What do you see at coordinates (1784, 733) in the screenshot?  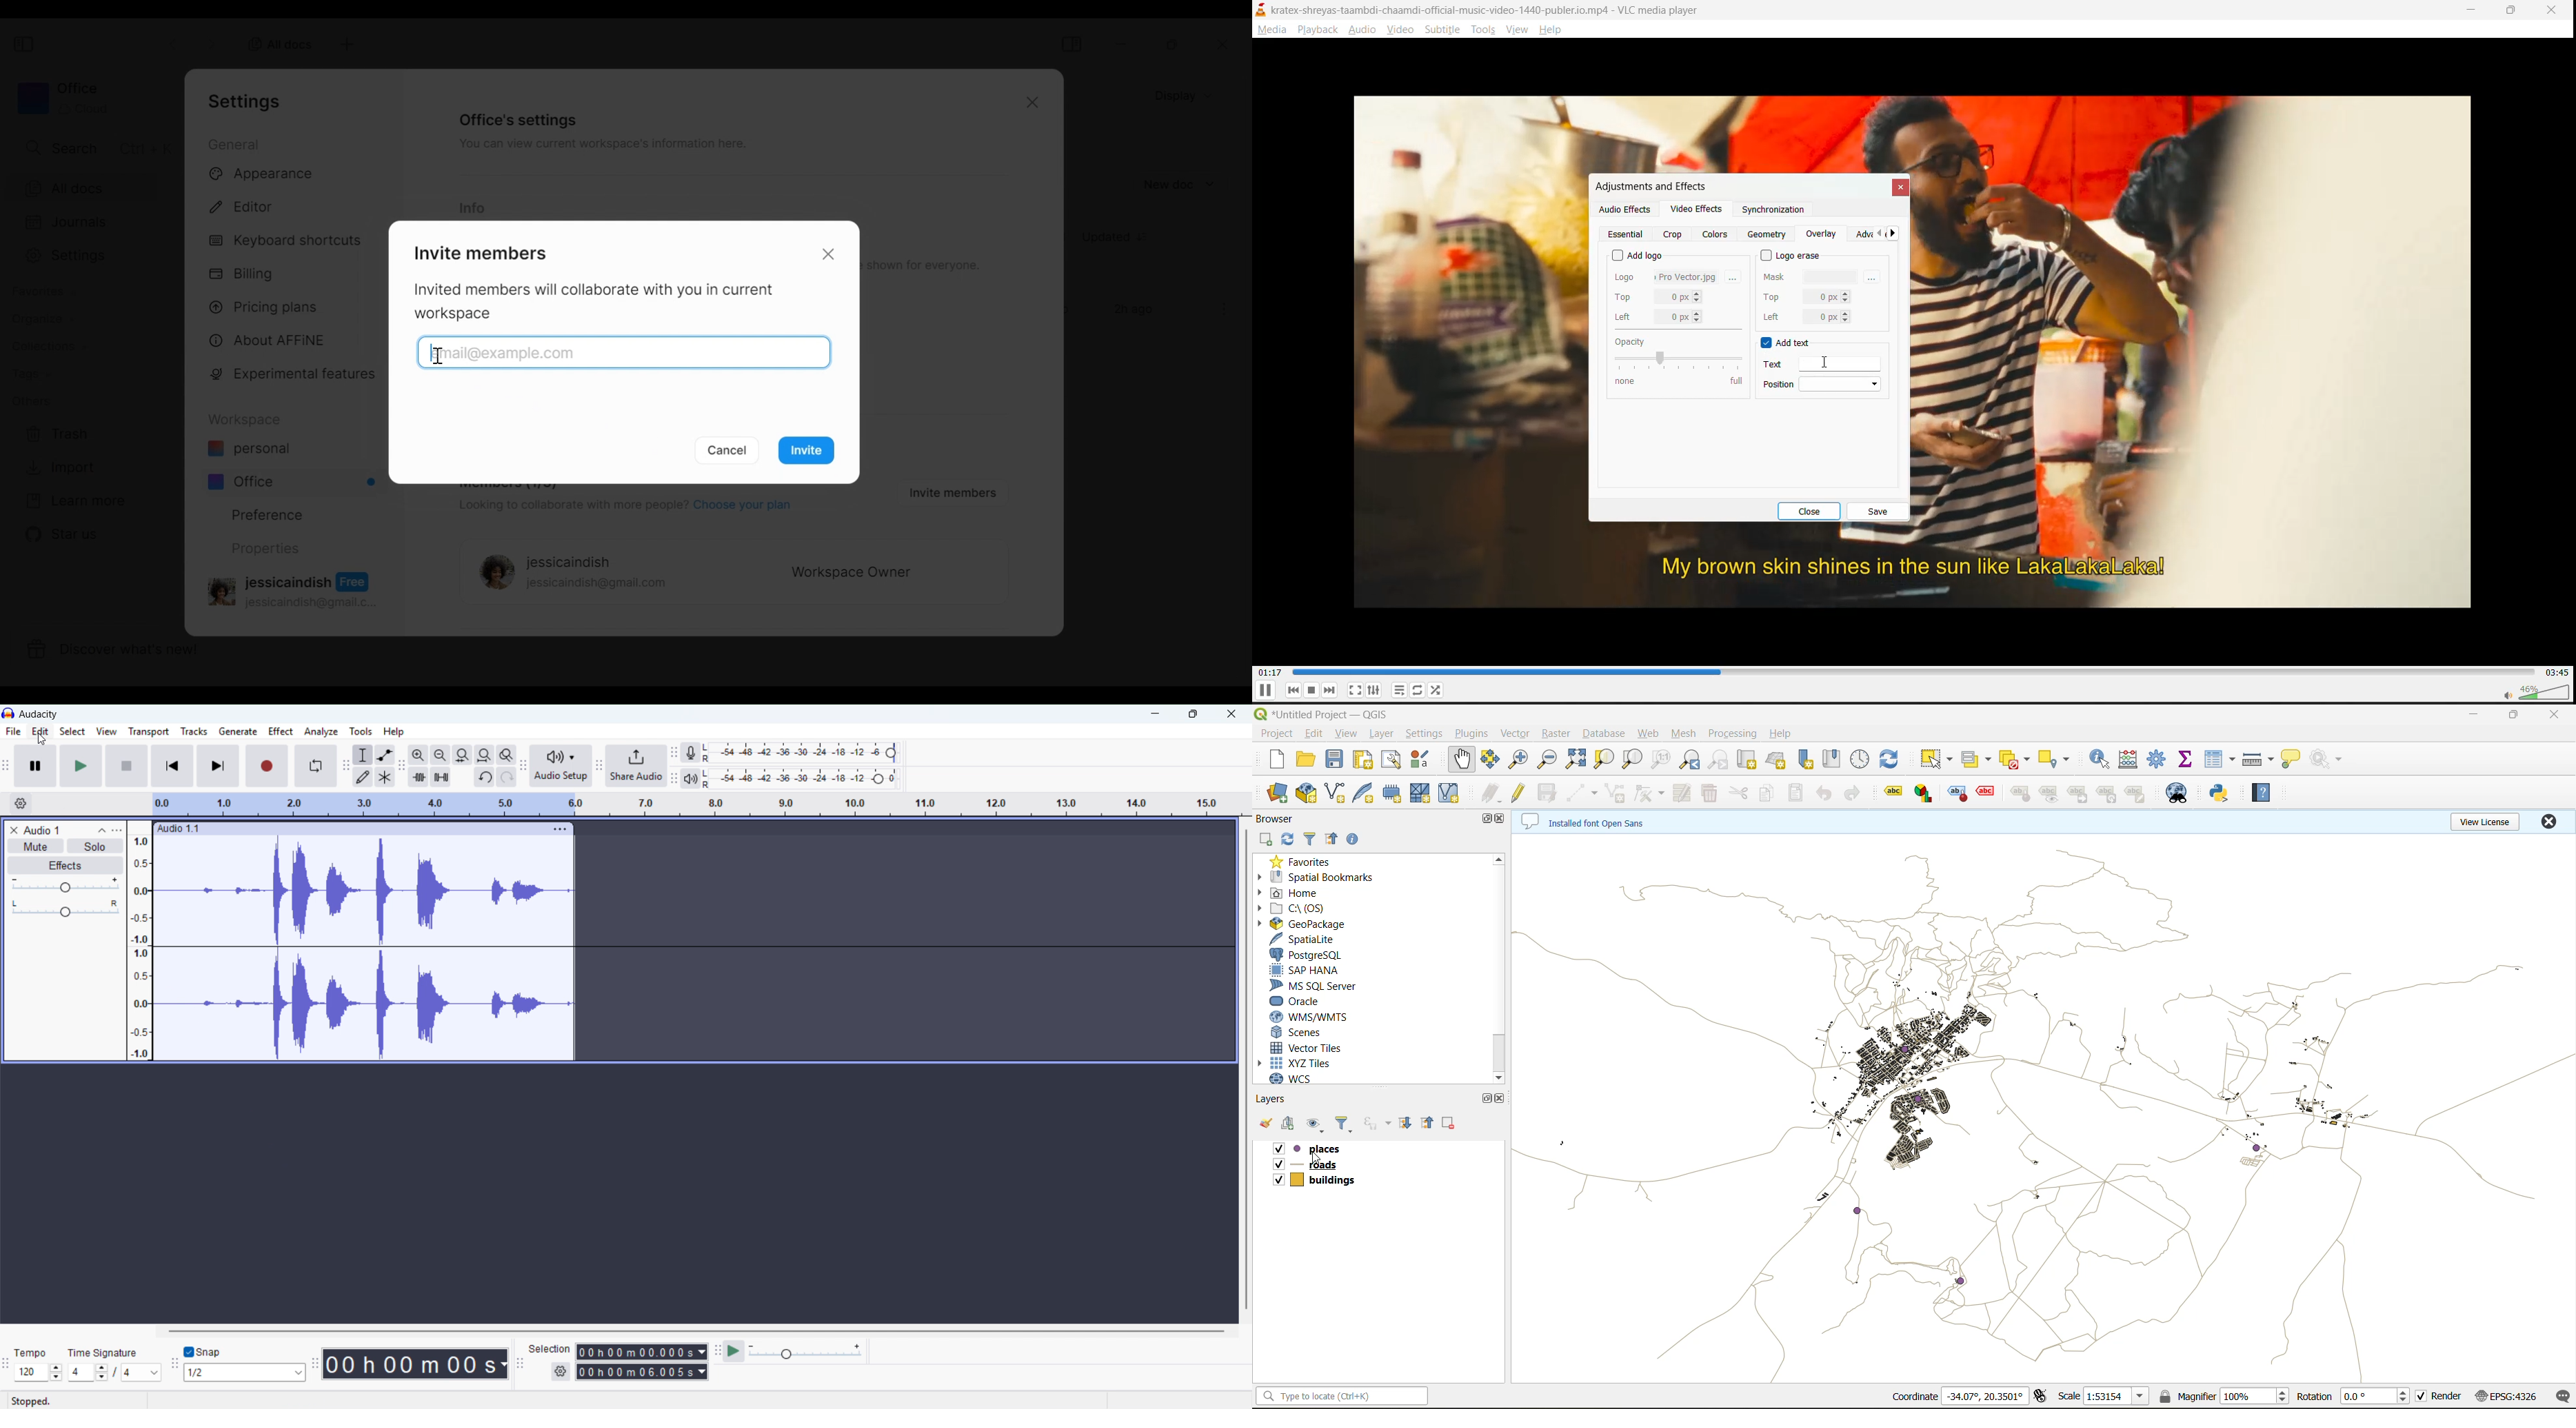 I see `help` at bounding box center [1784, 733].